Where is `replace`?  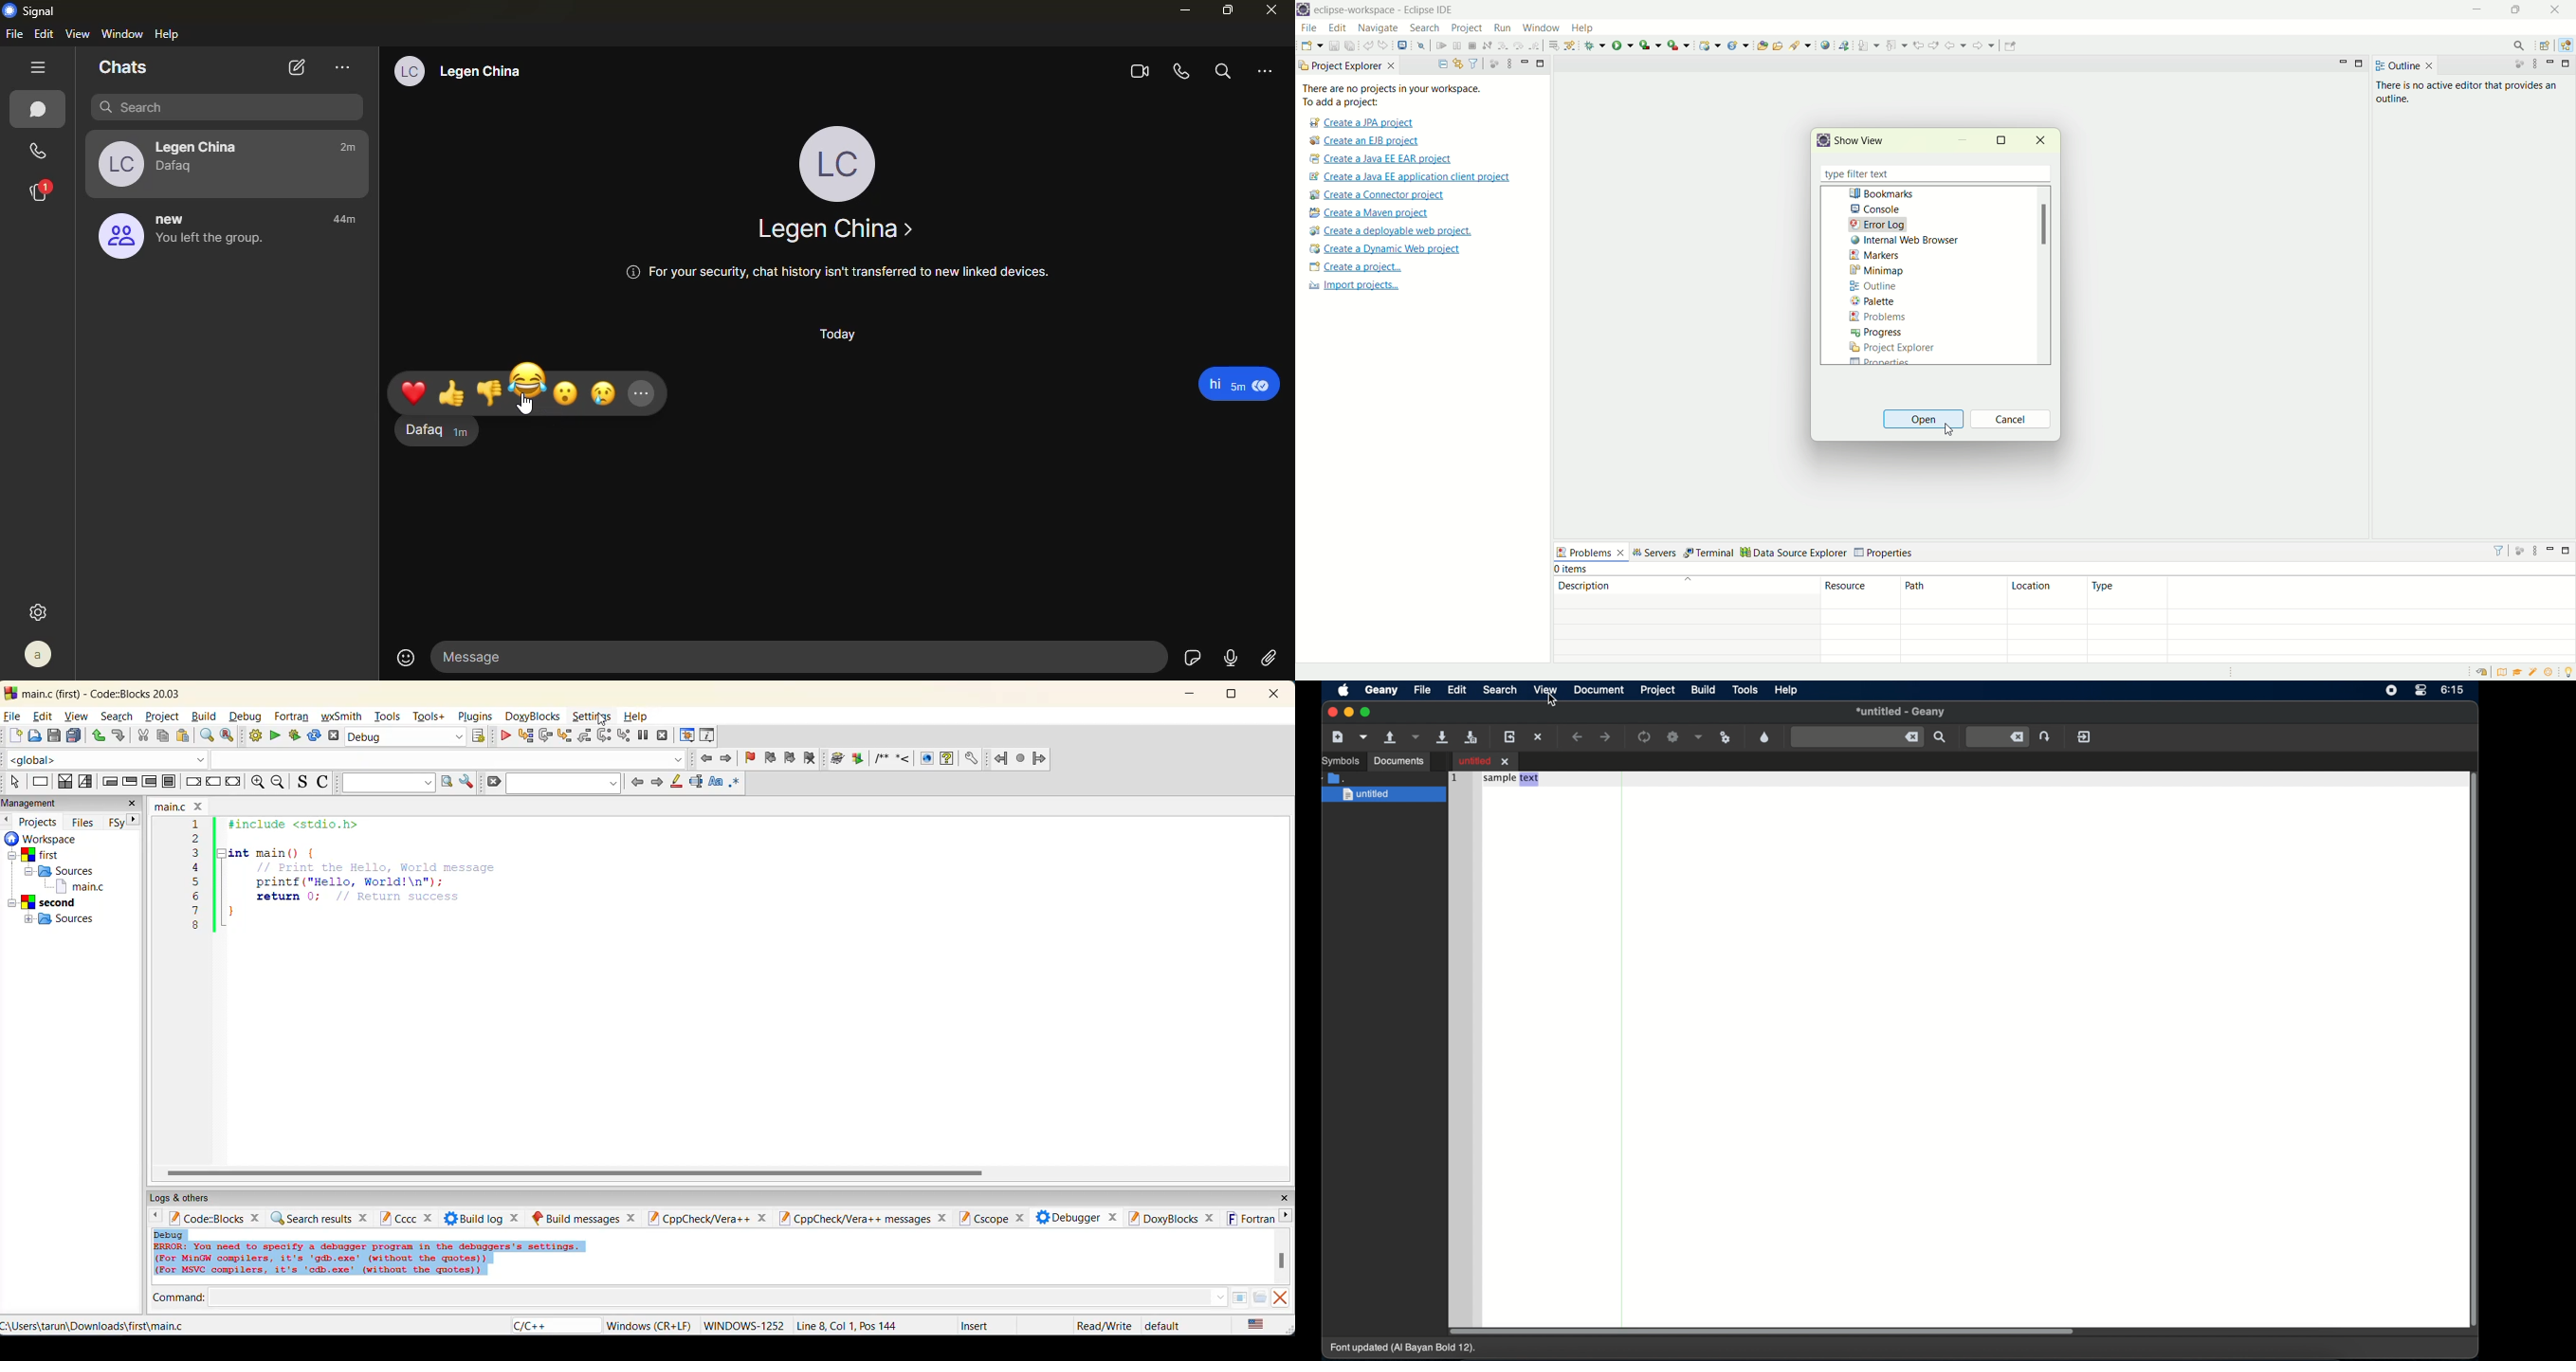
replace is located at coordinates (228, 737).